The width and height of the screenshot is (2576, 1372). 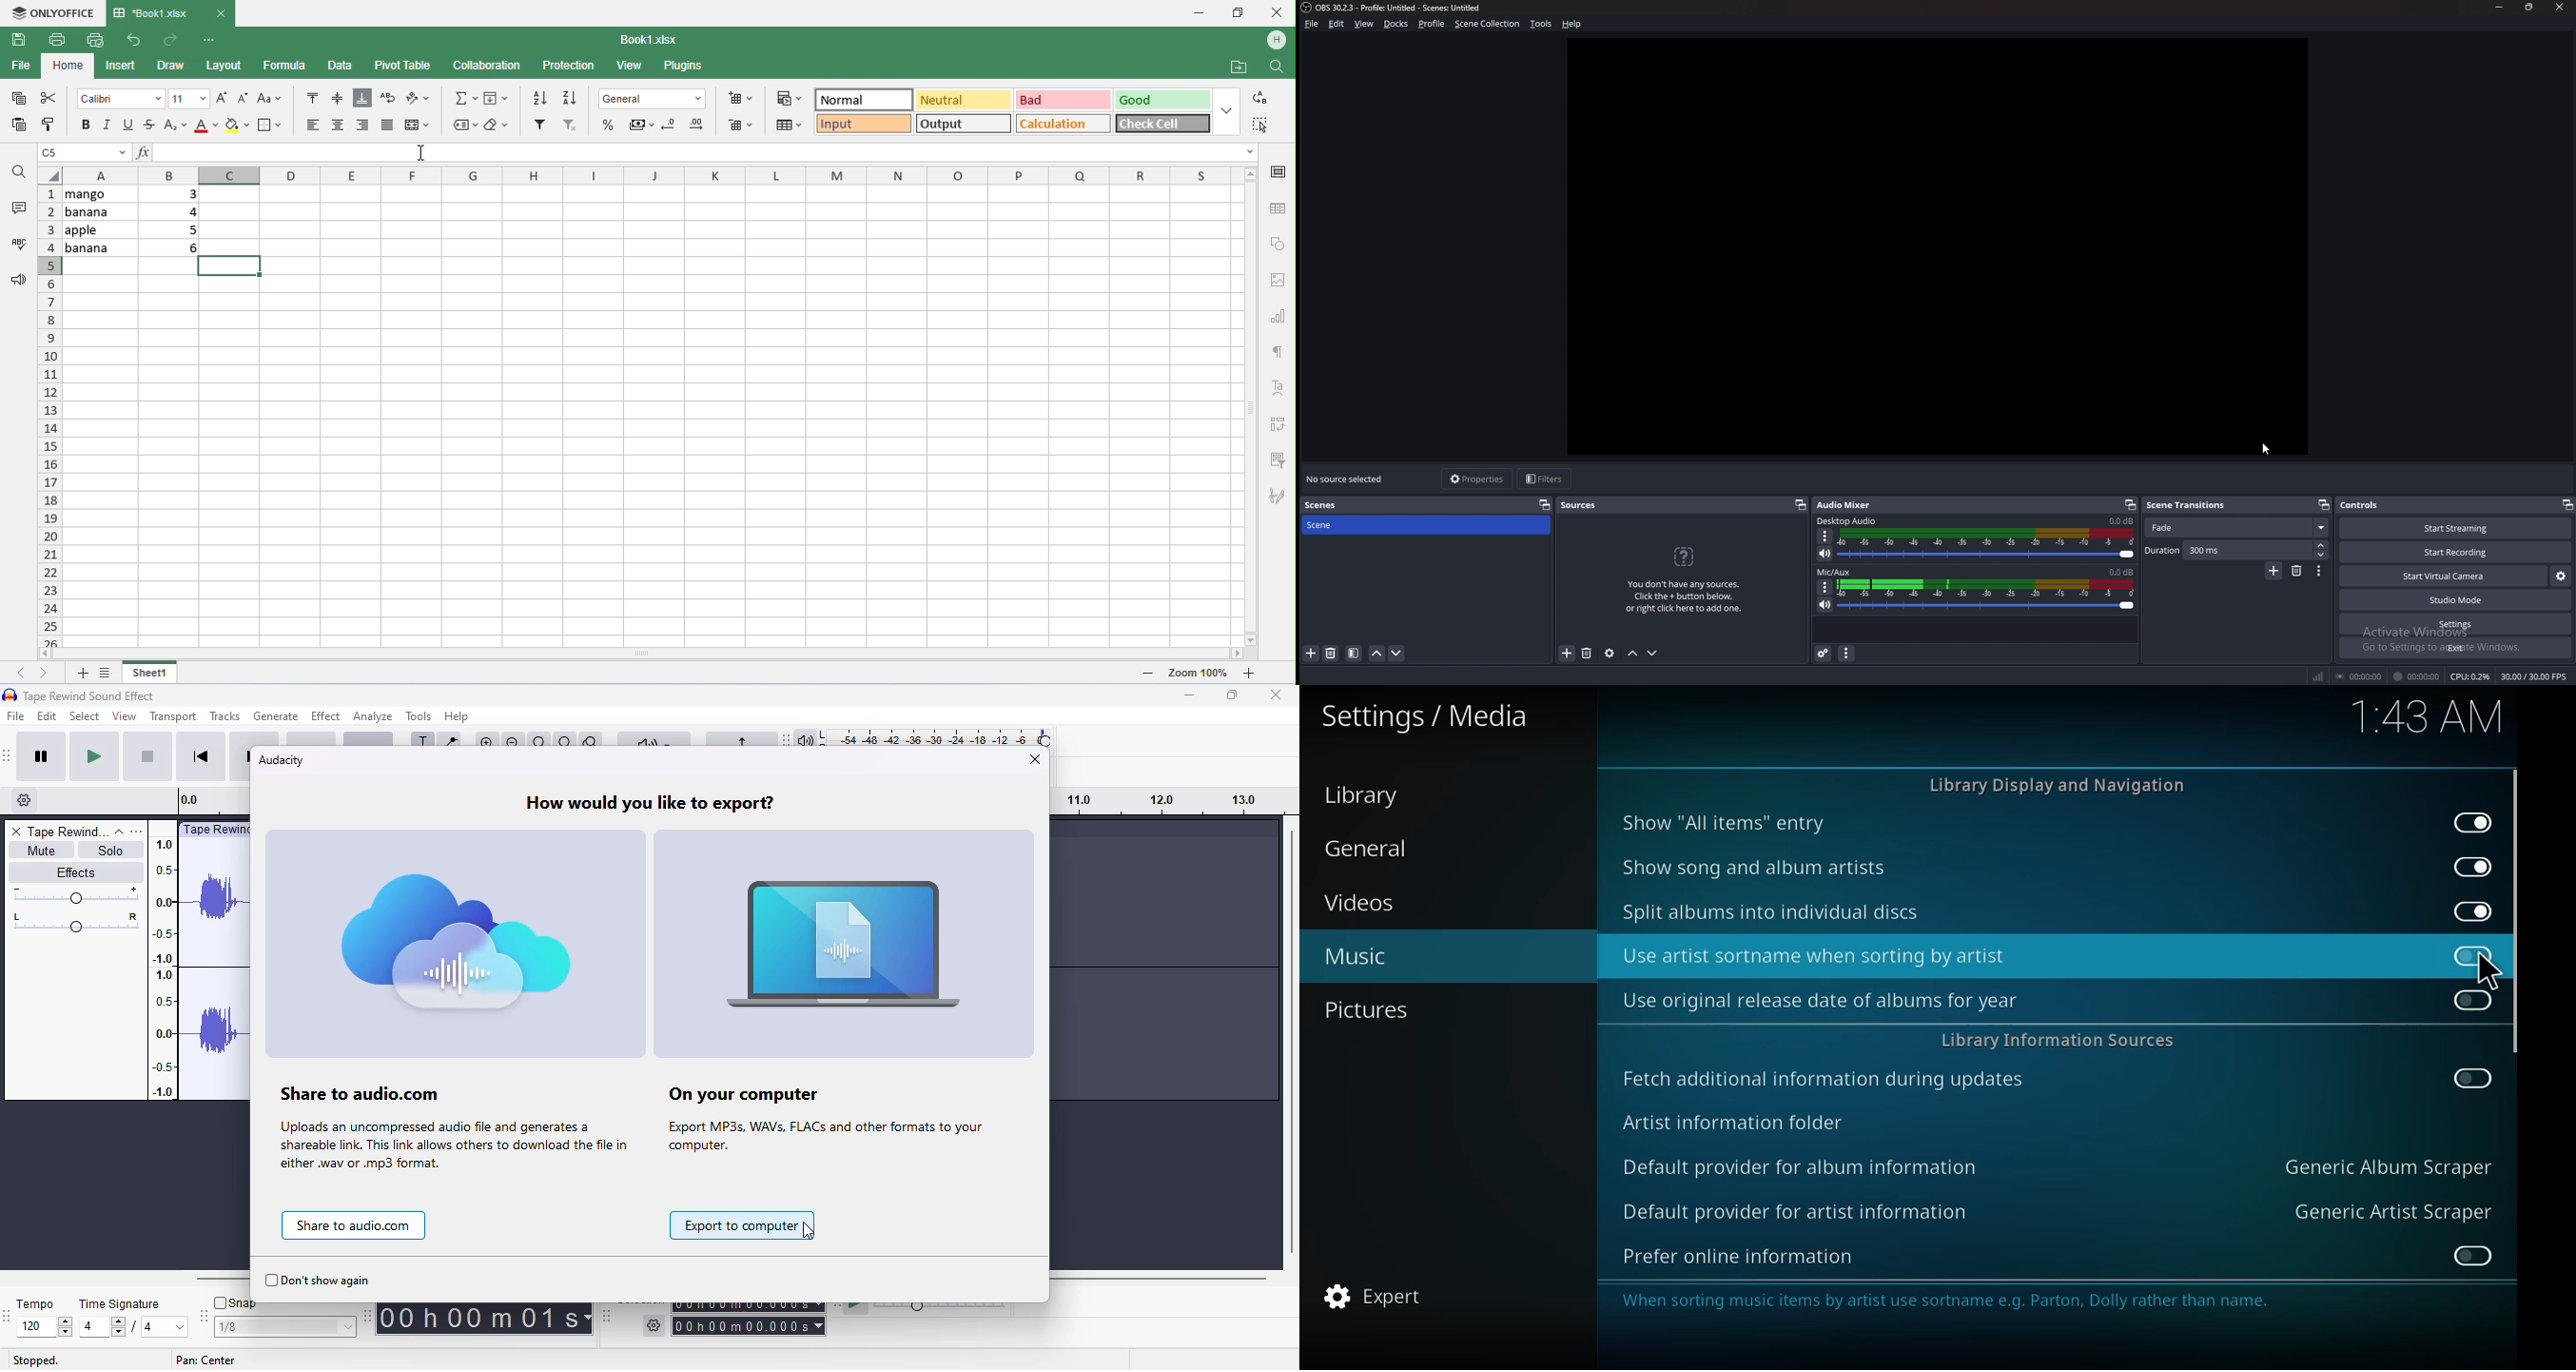 I want to click on preview, so click(x=1926, y=249).